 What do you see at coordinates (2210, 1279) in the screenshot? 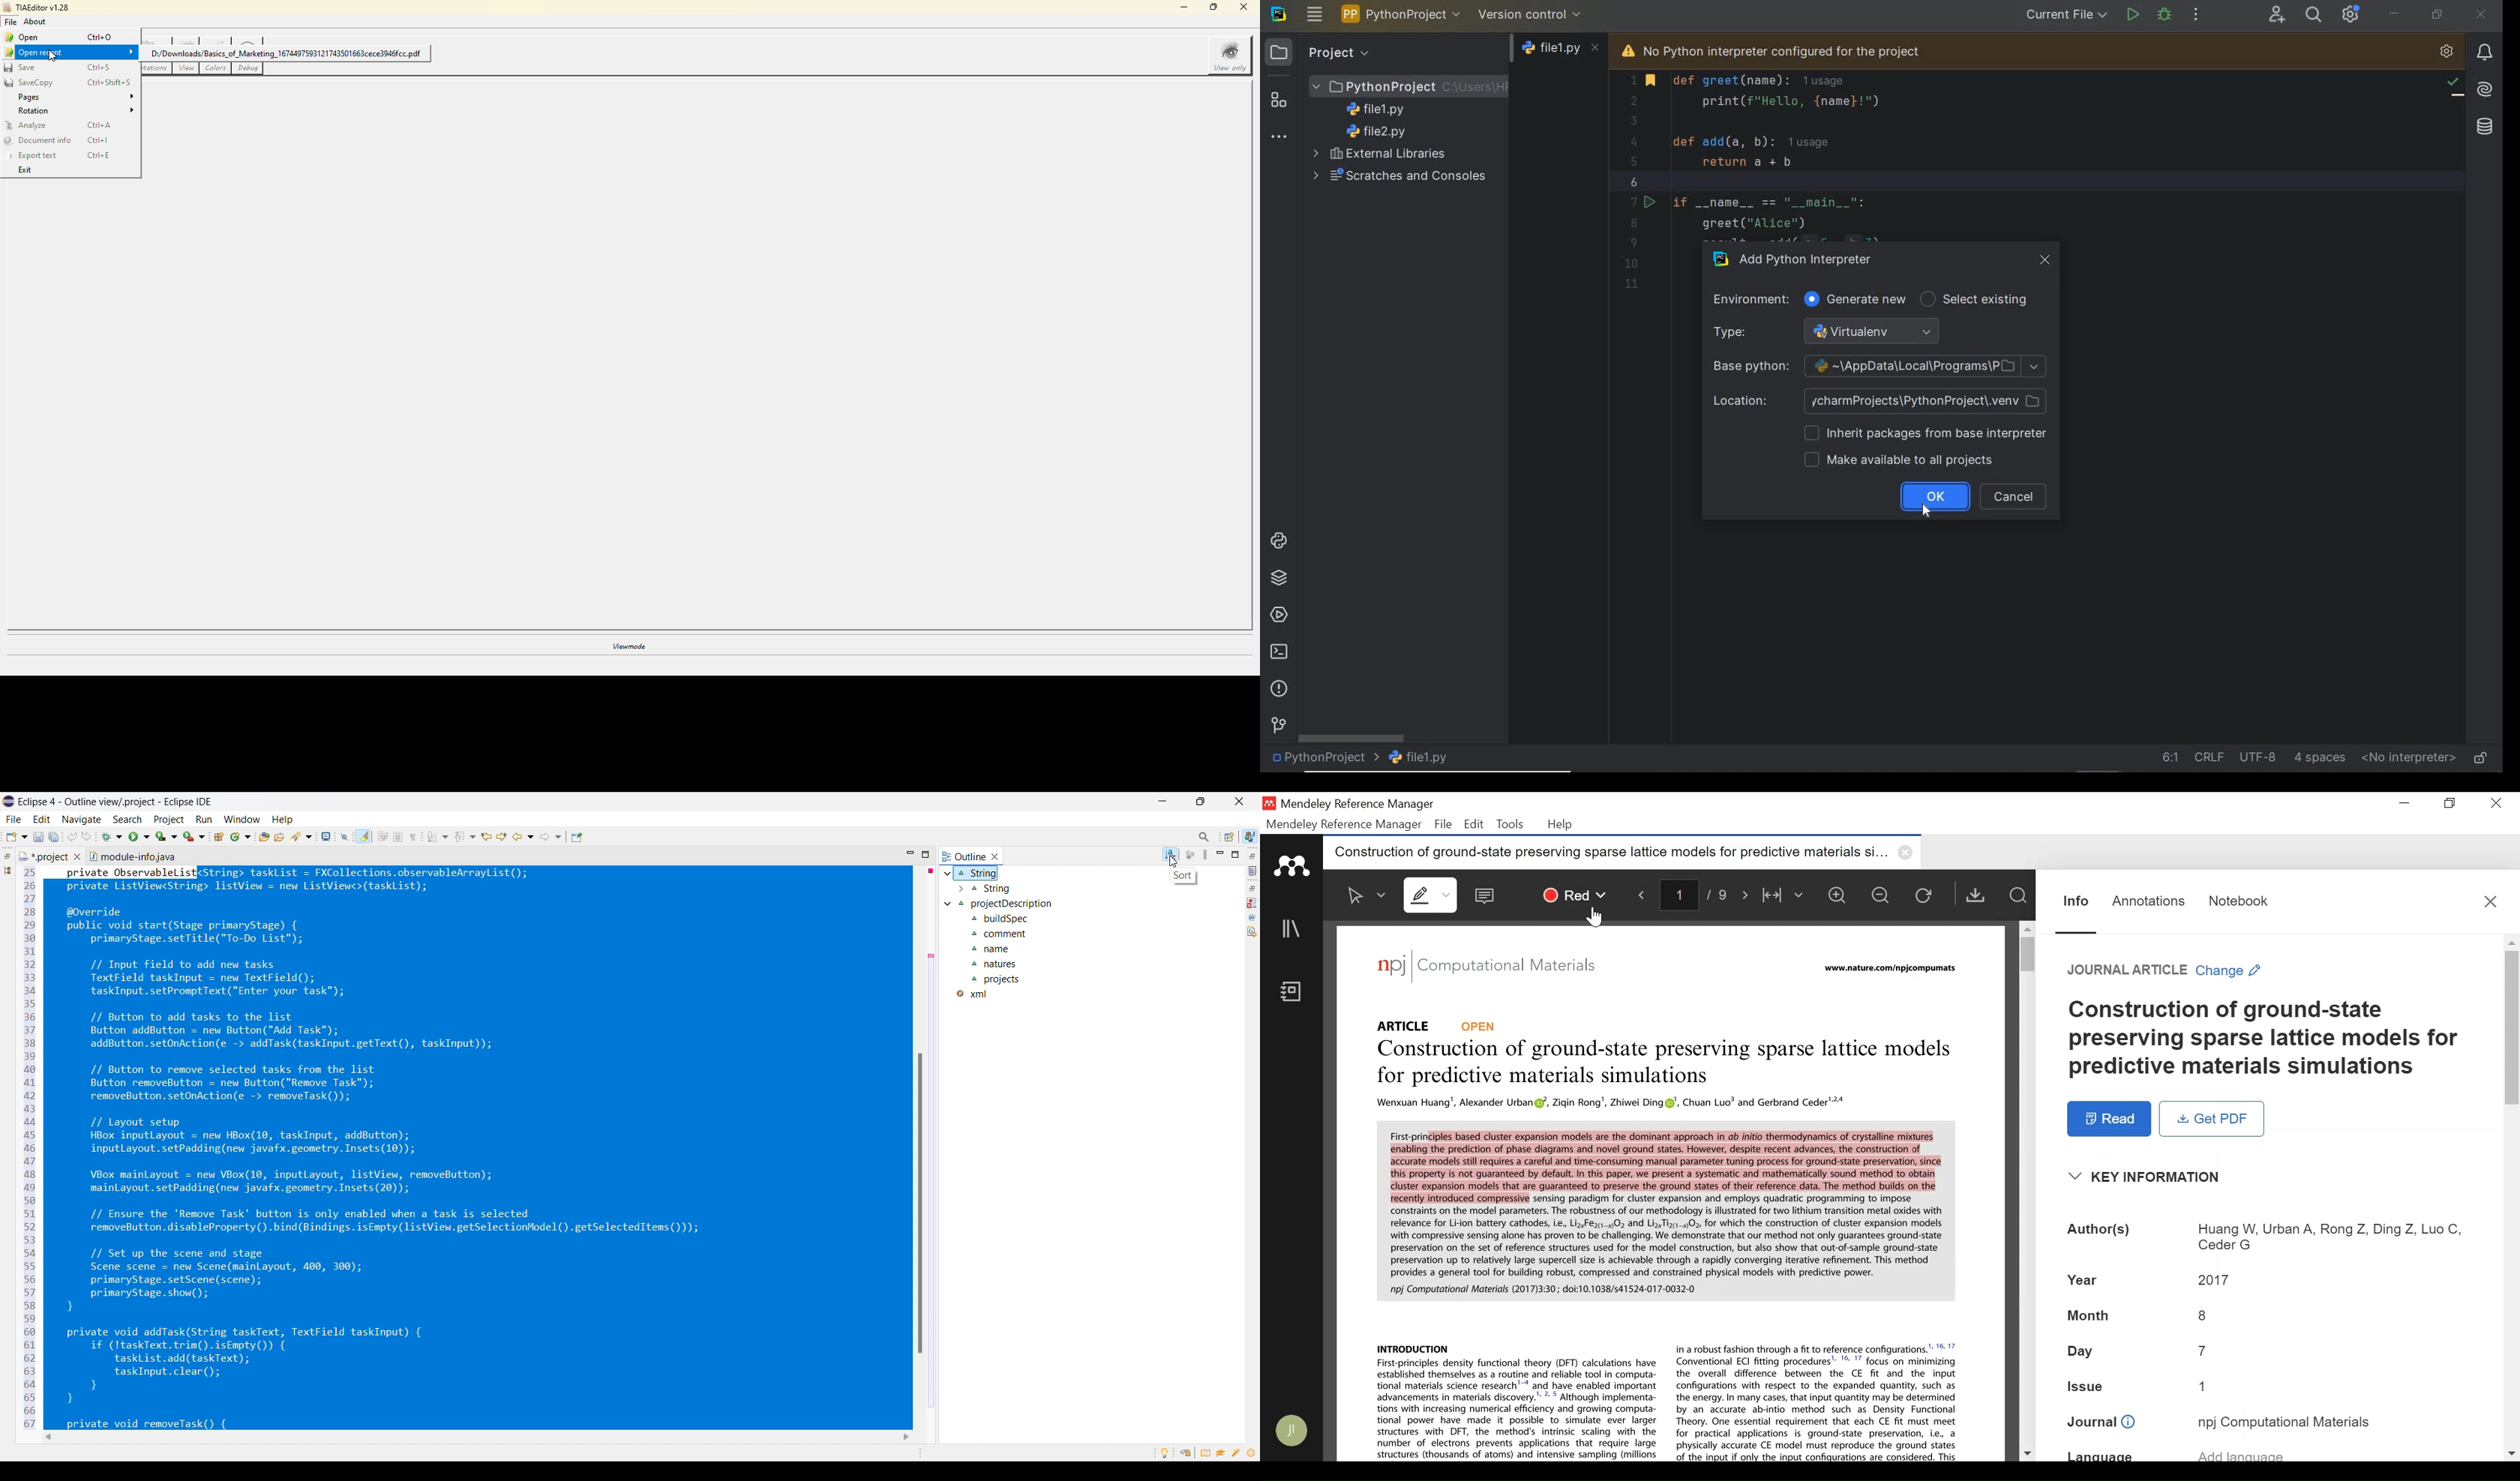
I see `2017` at bounding box center [2210, 1279].